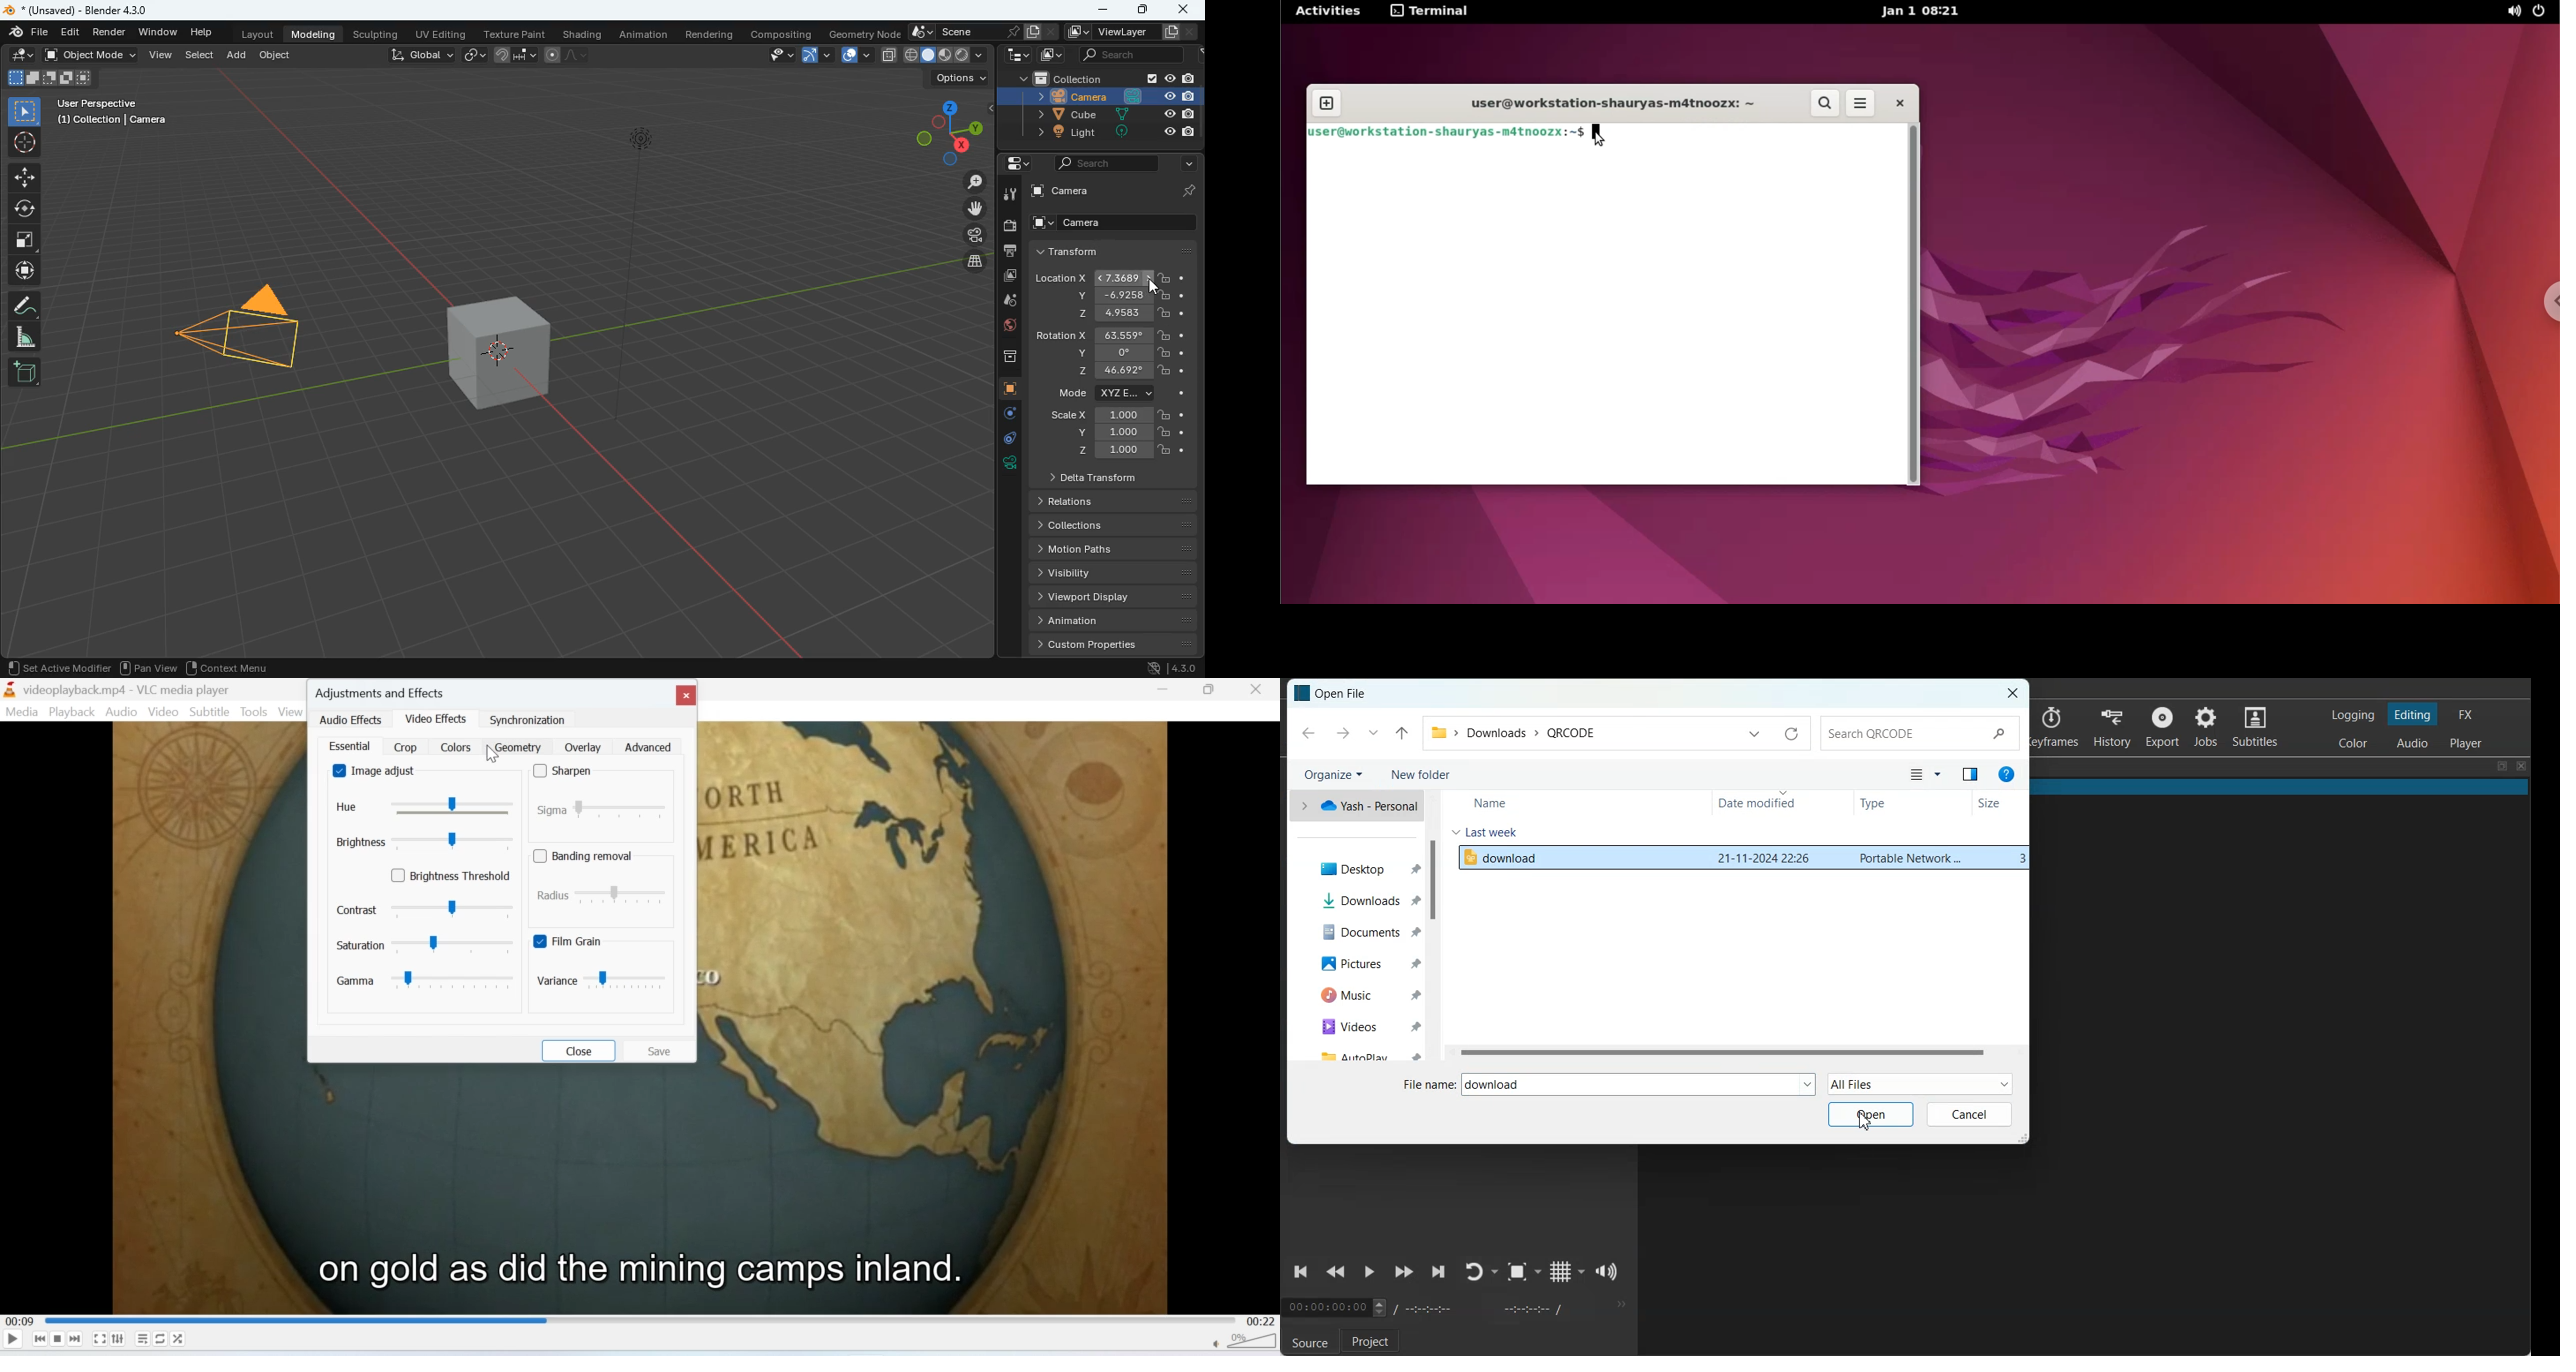  I want to click on Close, so click(2522, 766).